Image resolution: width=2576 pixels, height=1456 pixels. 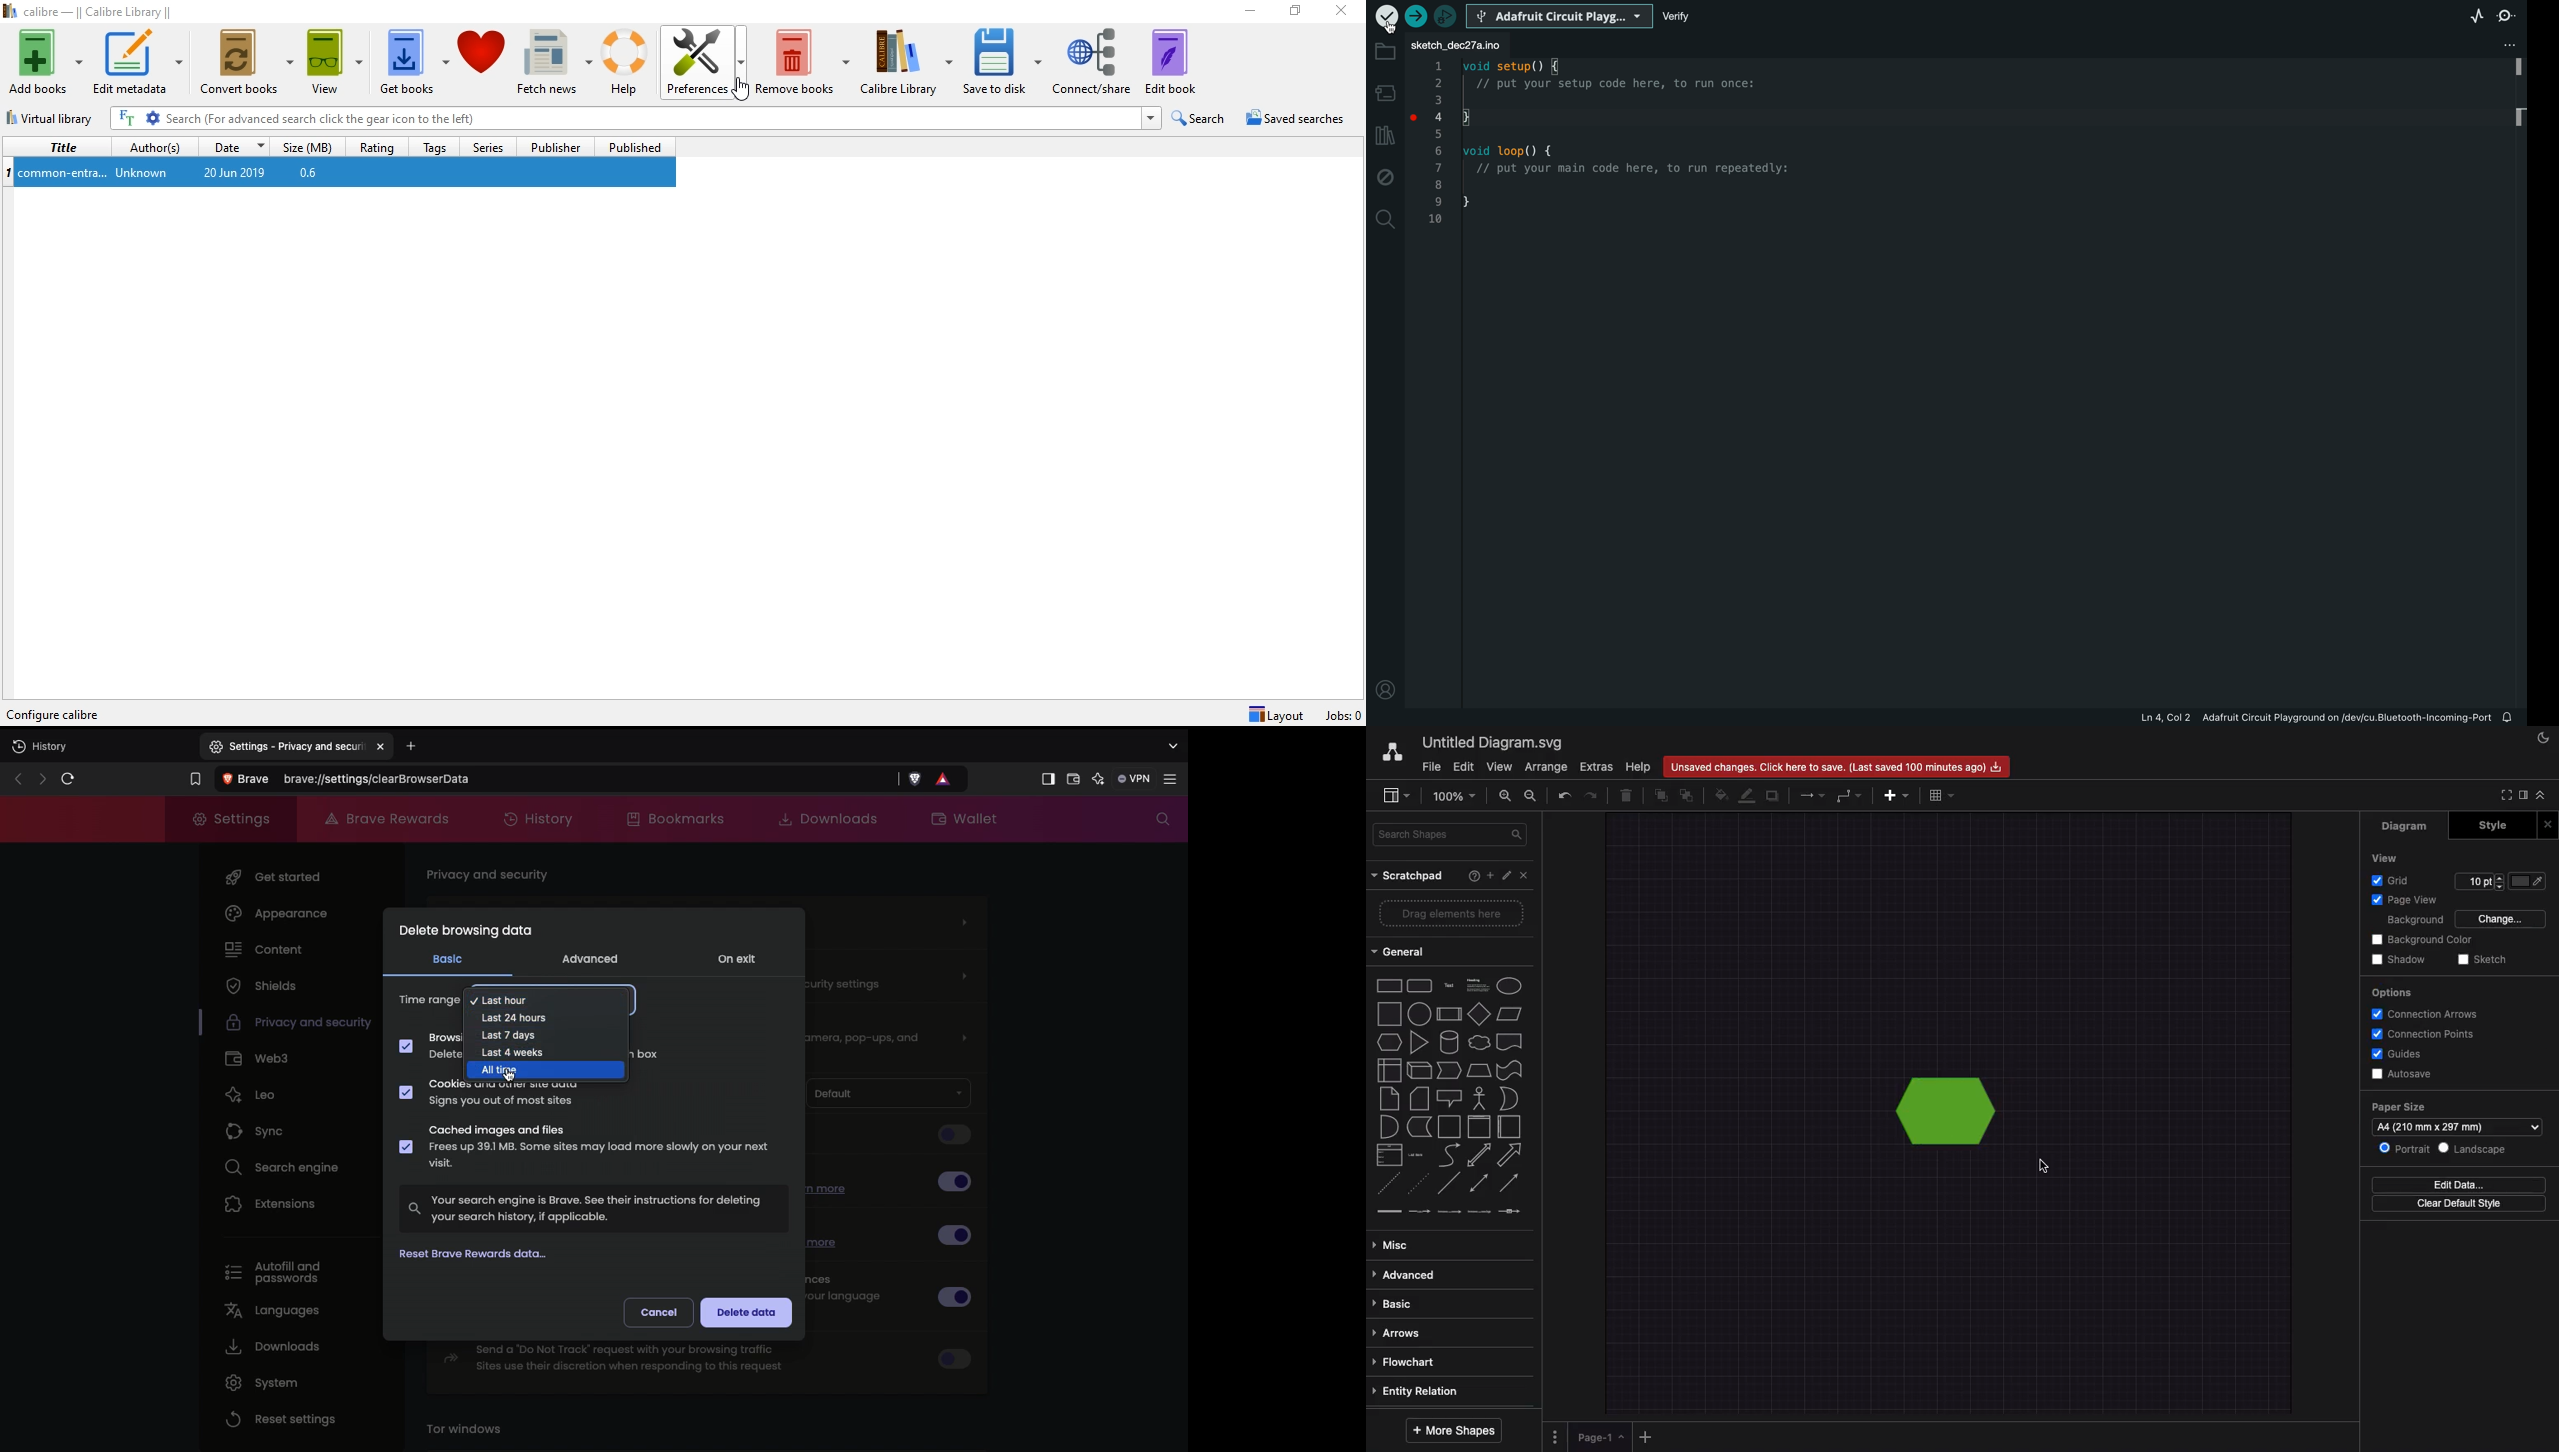 I want to click on Series, so click(x=485, y=145).